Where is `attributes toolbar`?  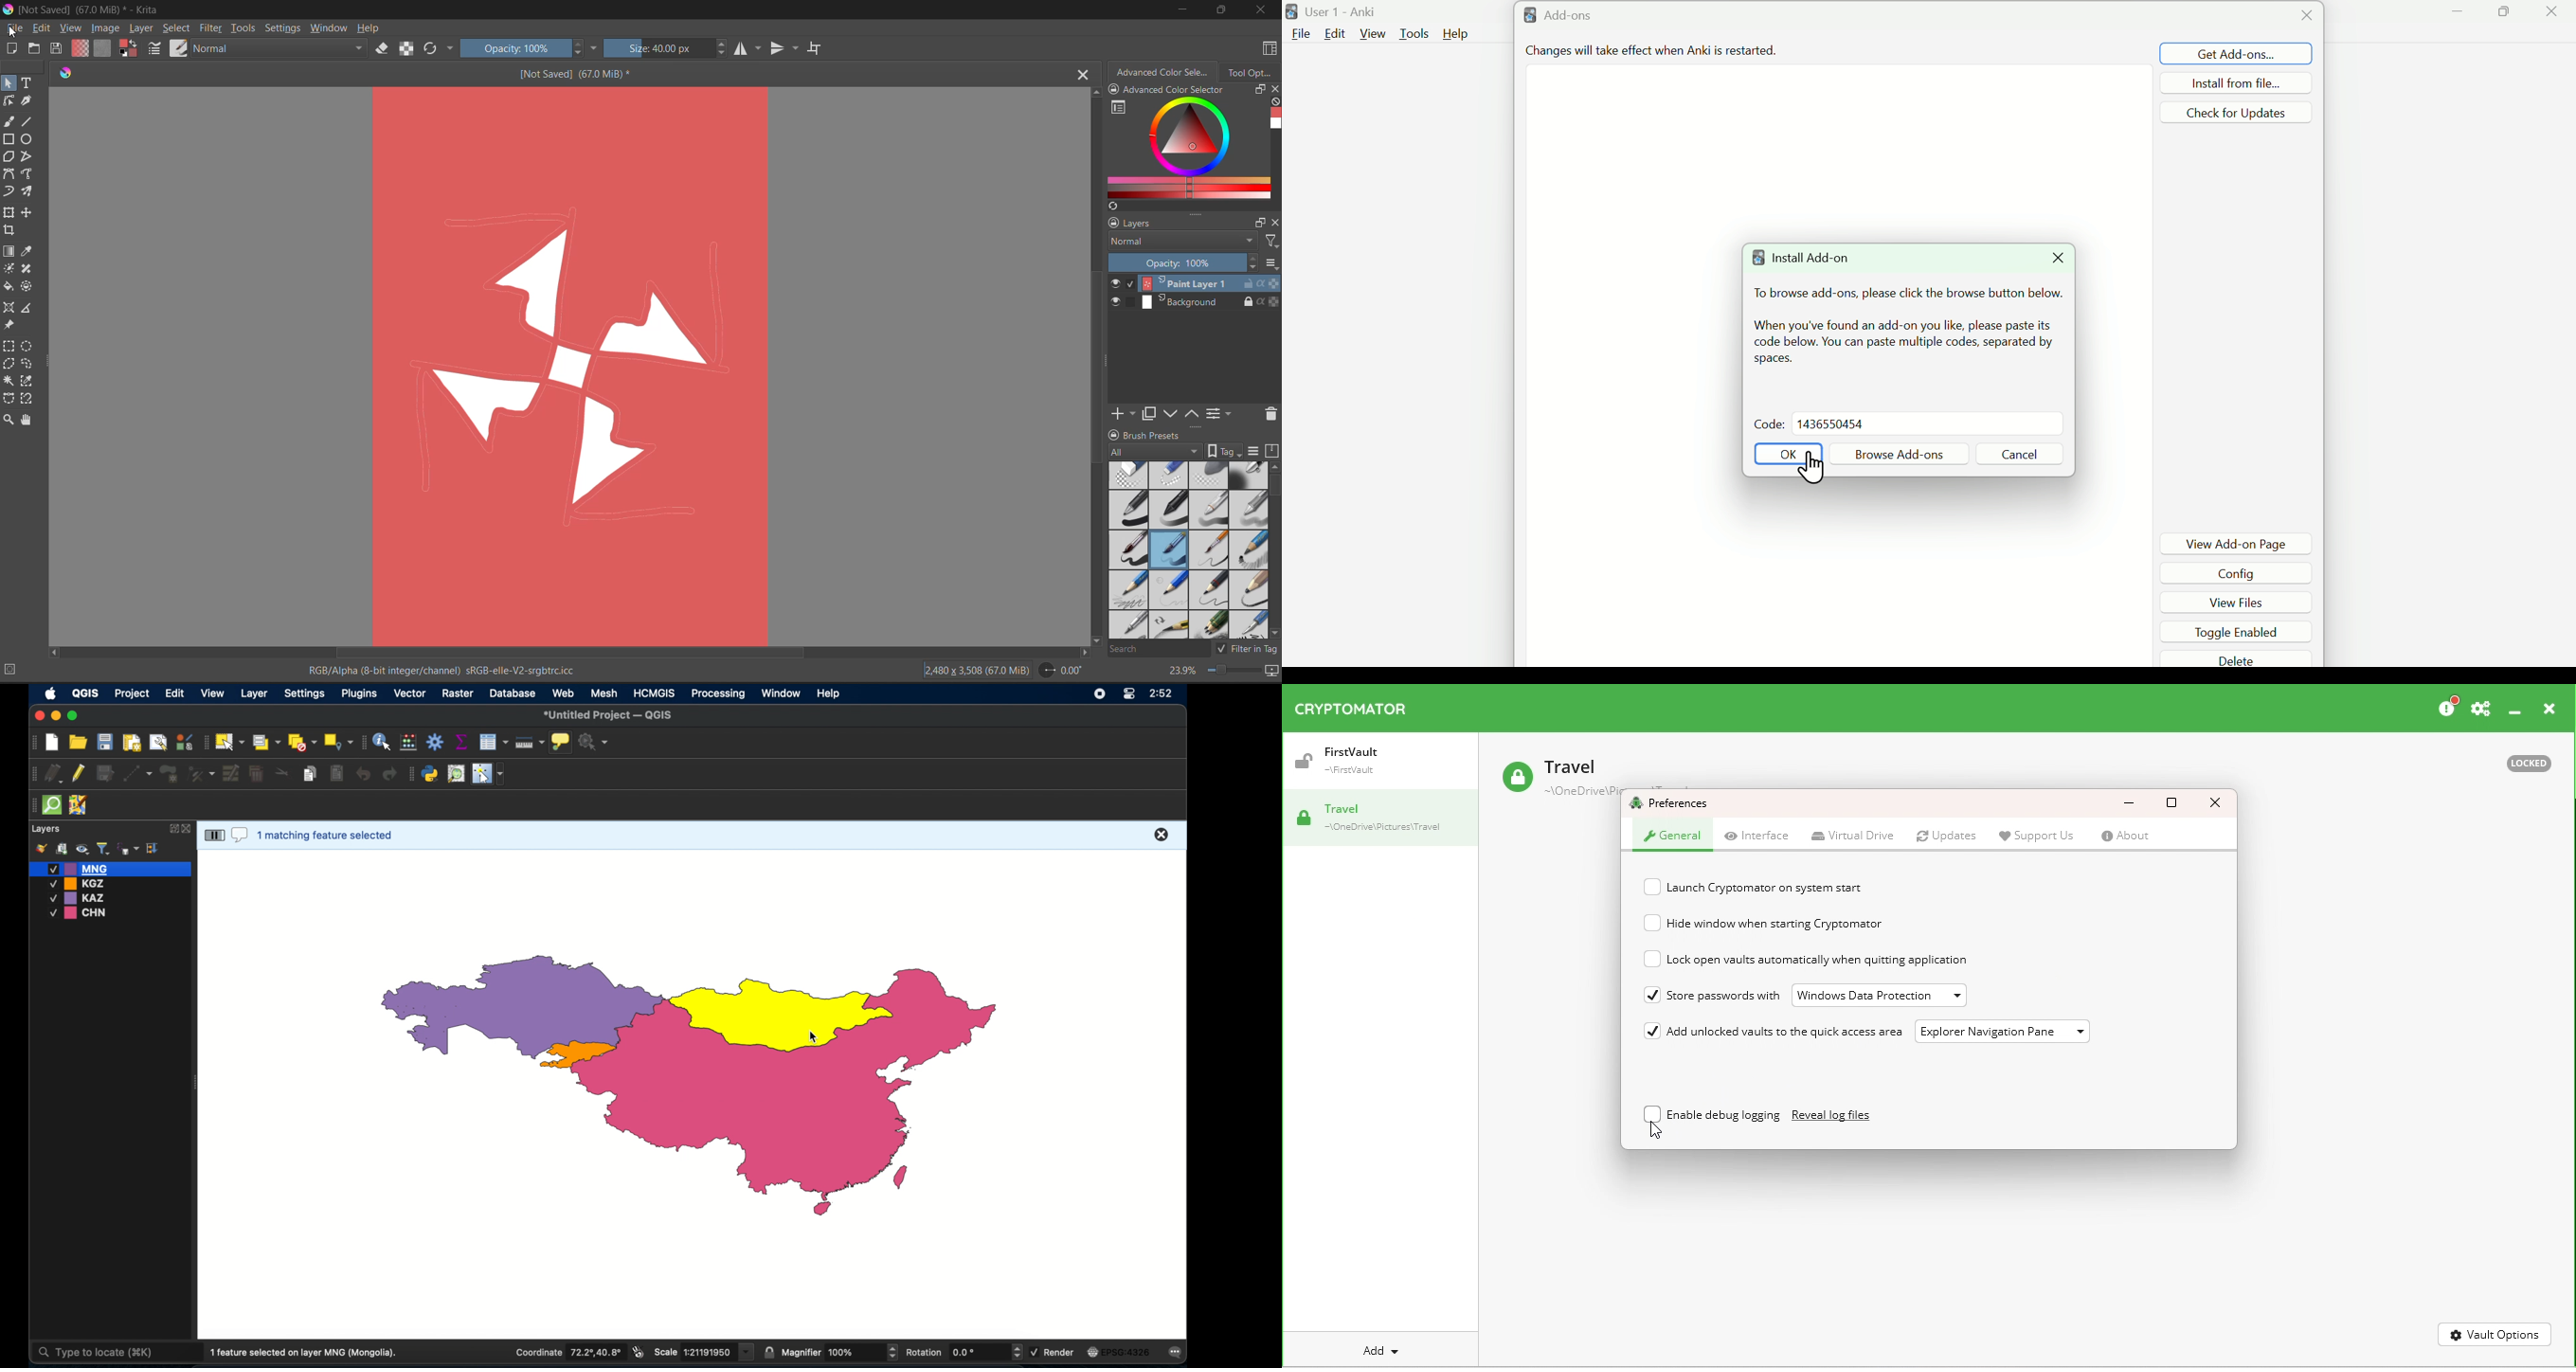 attributes toolbar is located at coordinates (363, 742).